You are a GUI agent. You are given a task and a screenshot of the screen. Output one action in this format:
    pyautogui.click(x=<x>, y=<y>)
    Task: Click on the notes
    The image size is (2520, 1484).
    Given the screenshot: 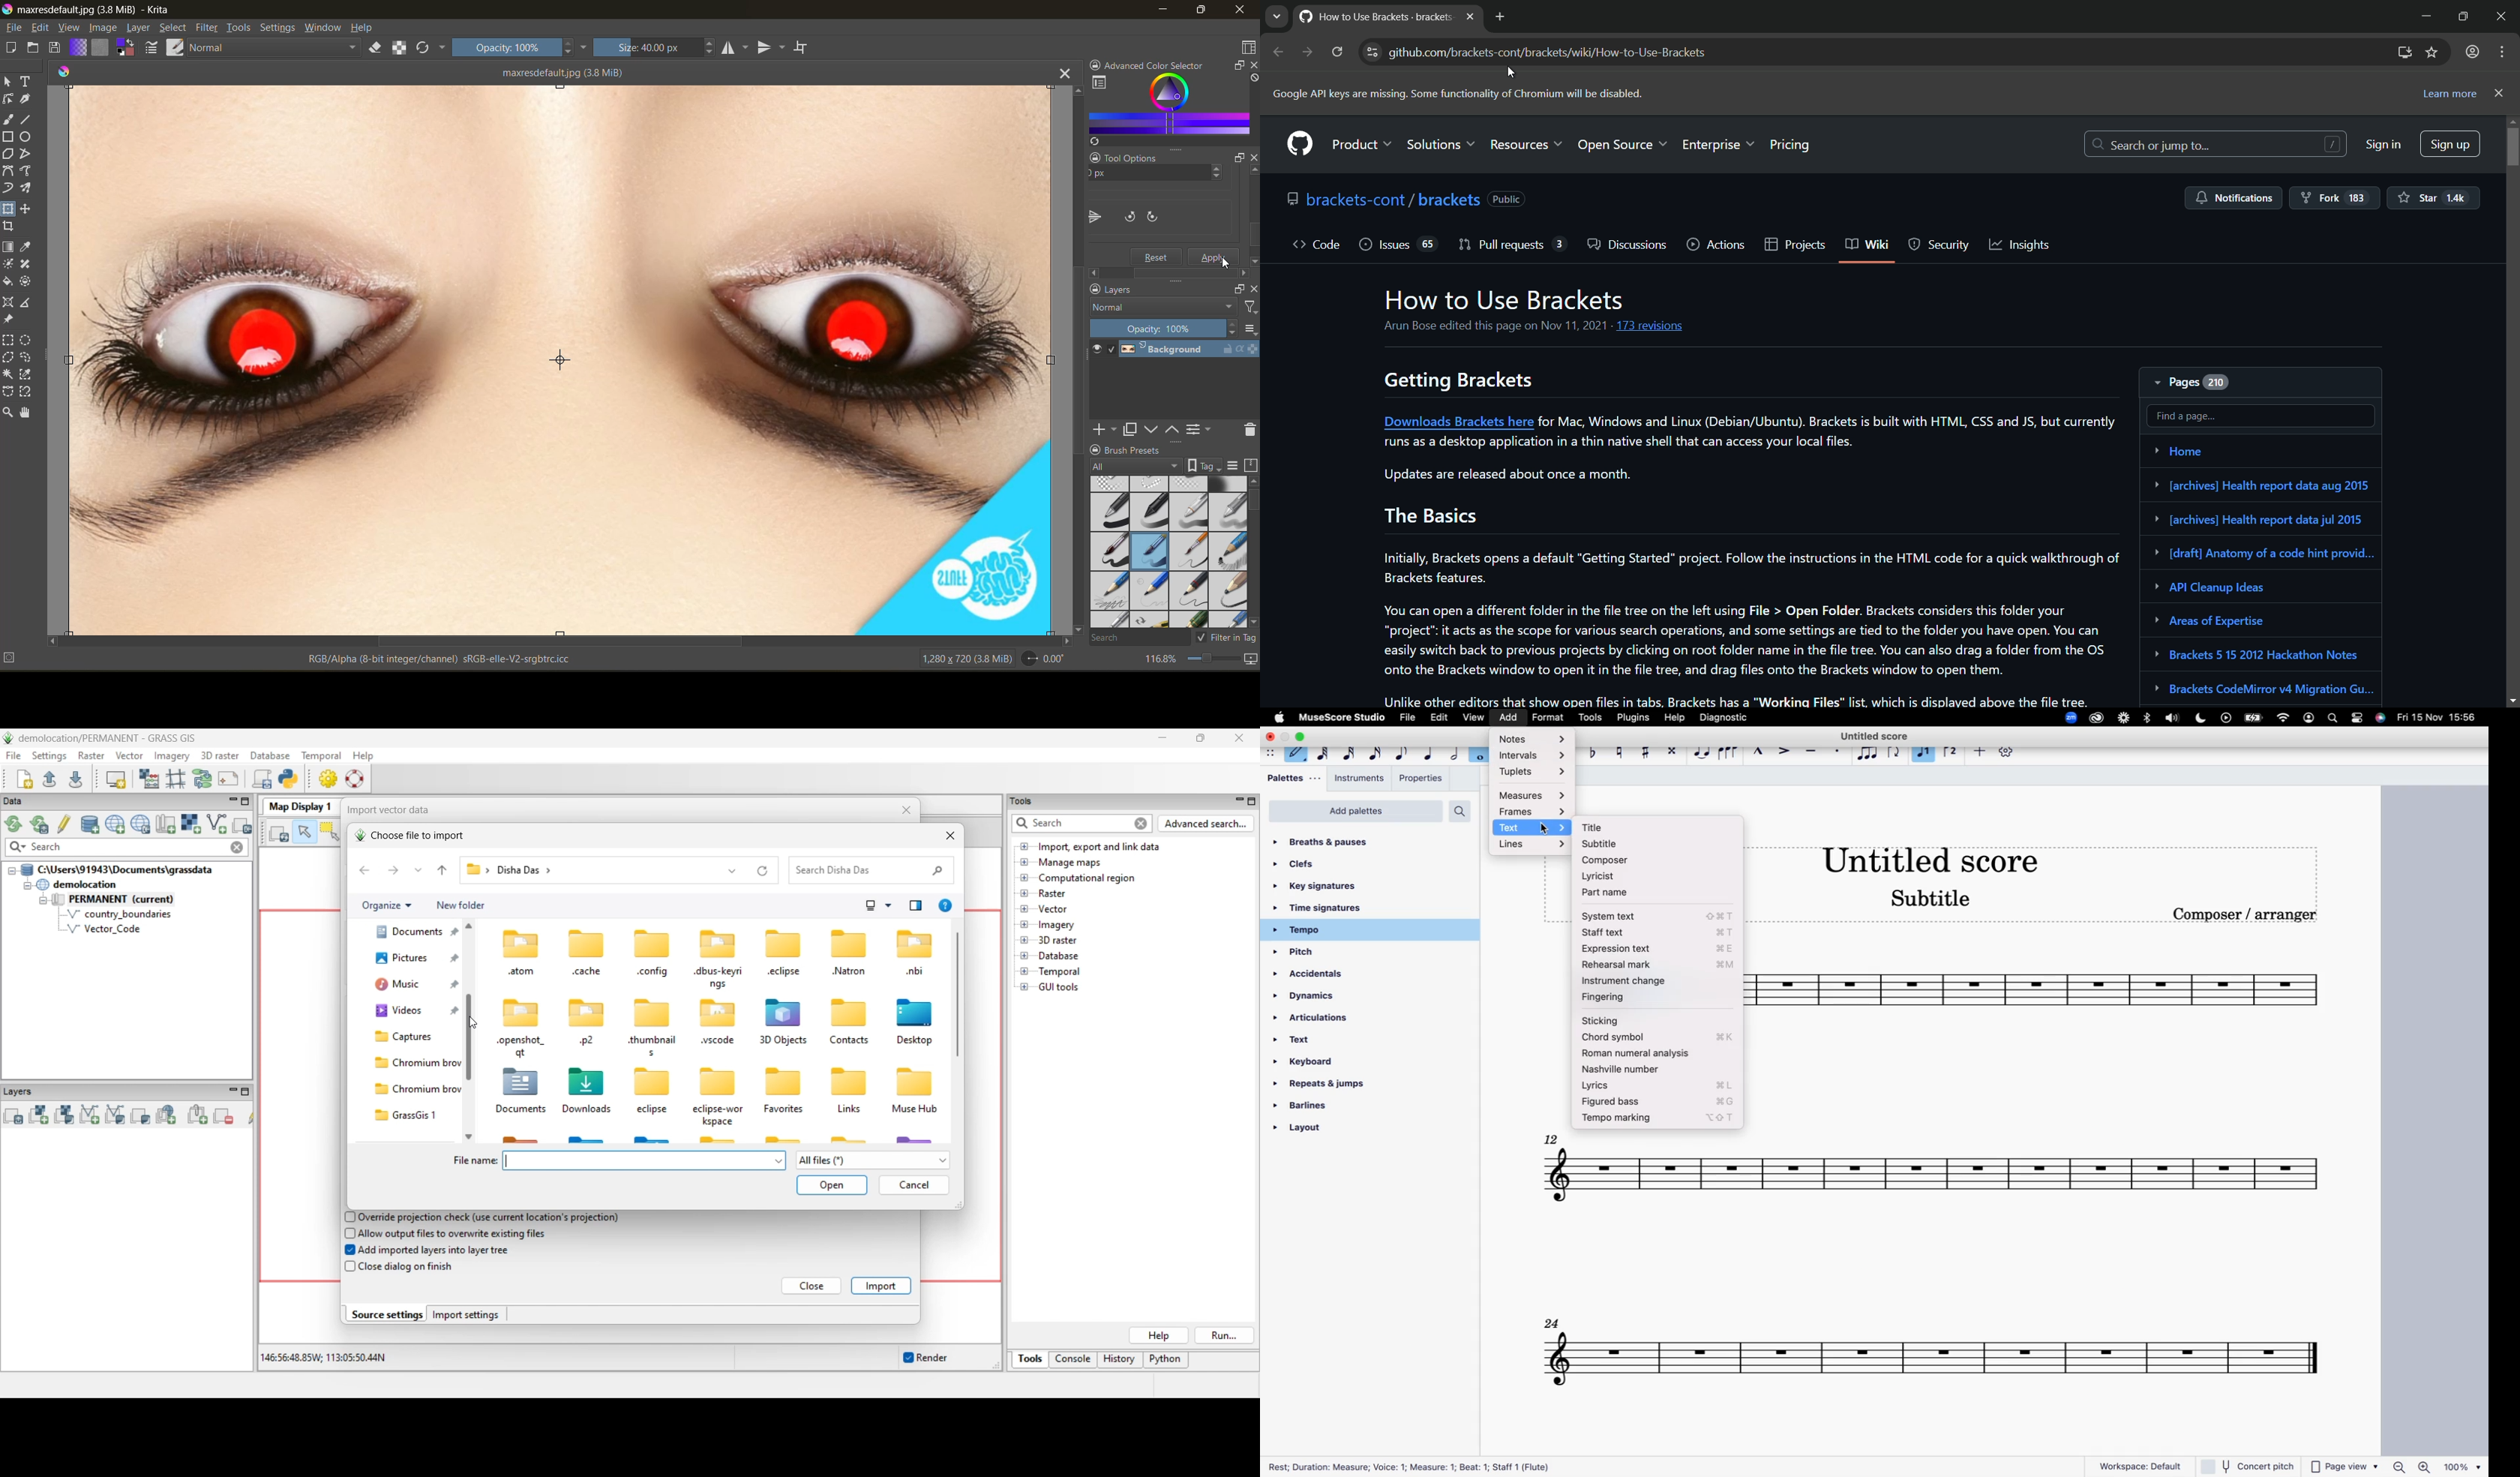 What is the action you would take?
    pyautogui.click(x=1536, y=738)
    